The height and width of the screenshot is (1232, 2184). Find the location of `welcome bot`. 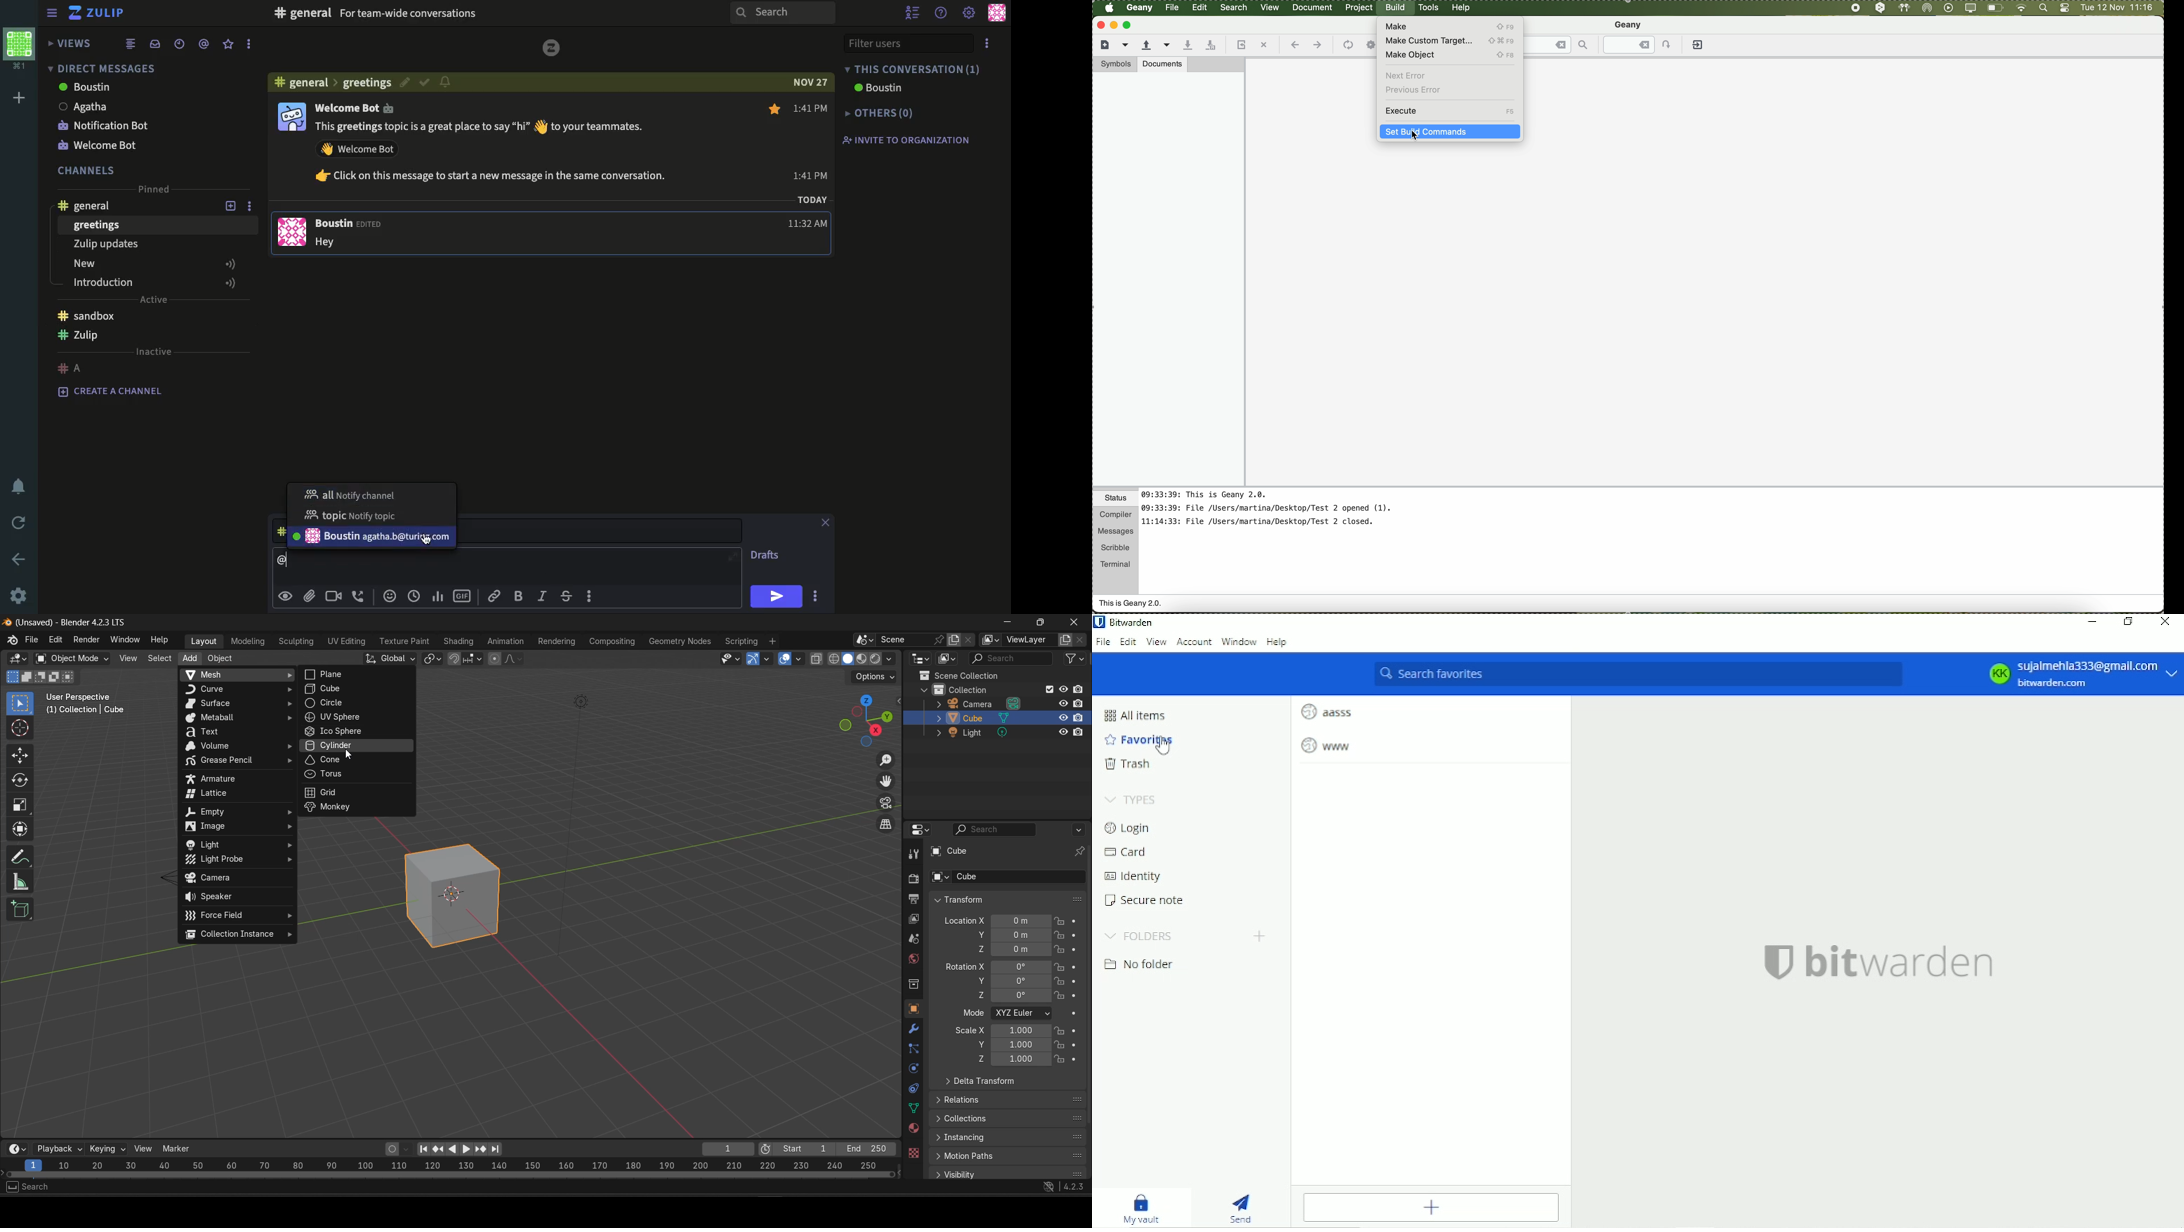

welcome bot is located at coordinates (100, 147).